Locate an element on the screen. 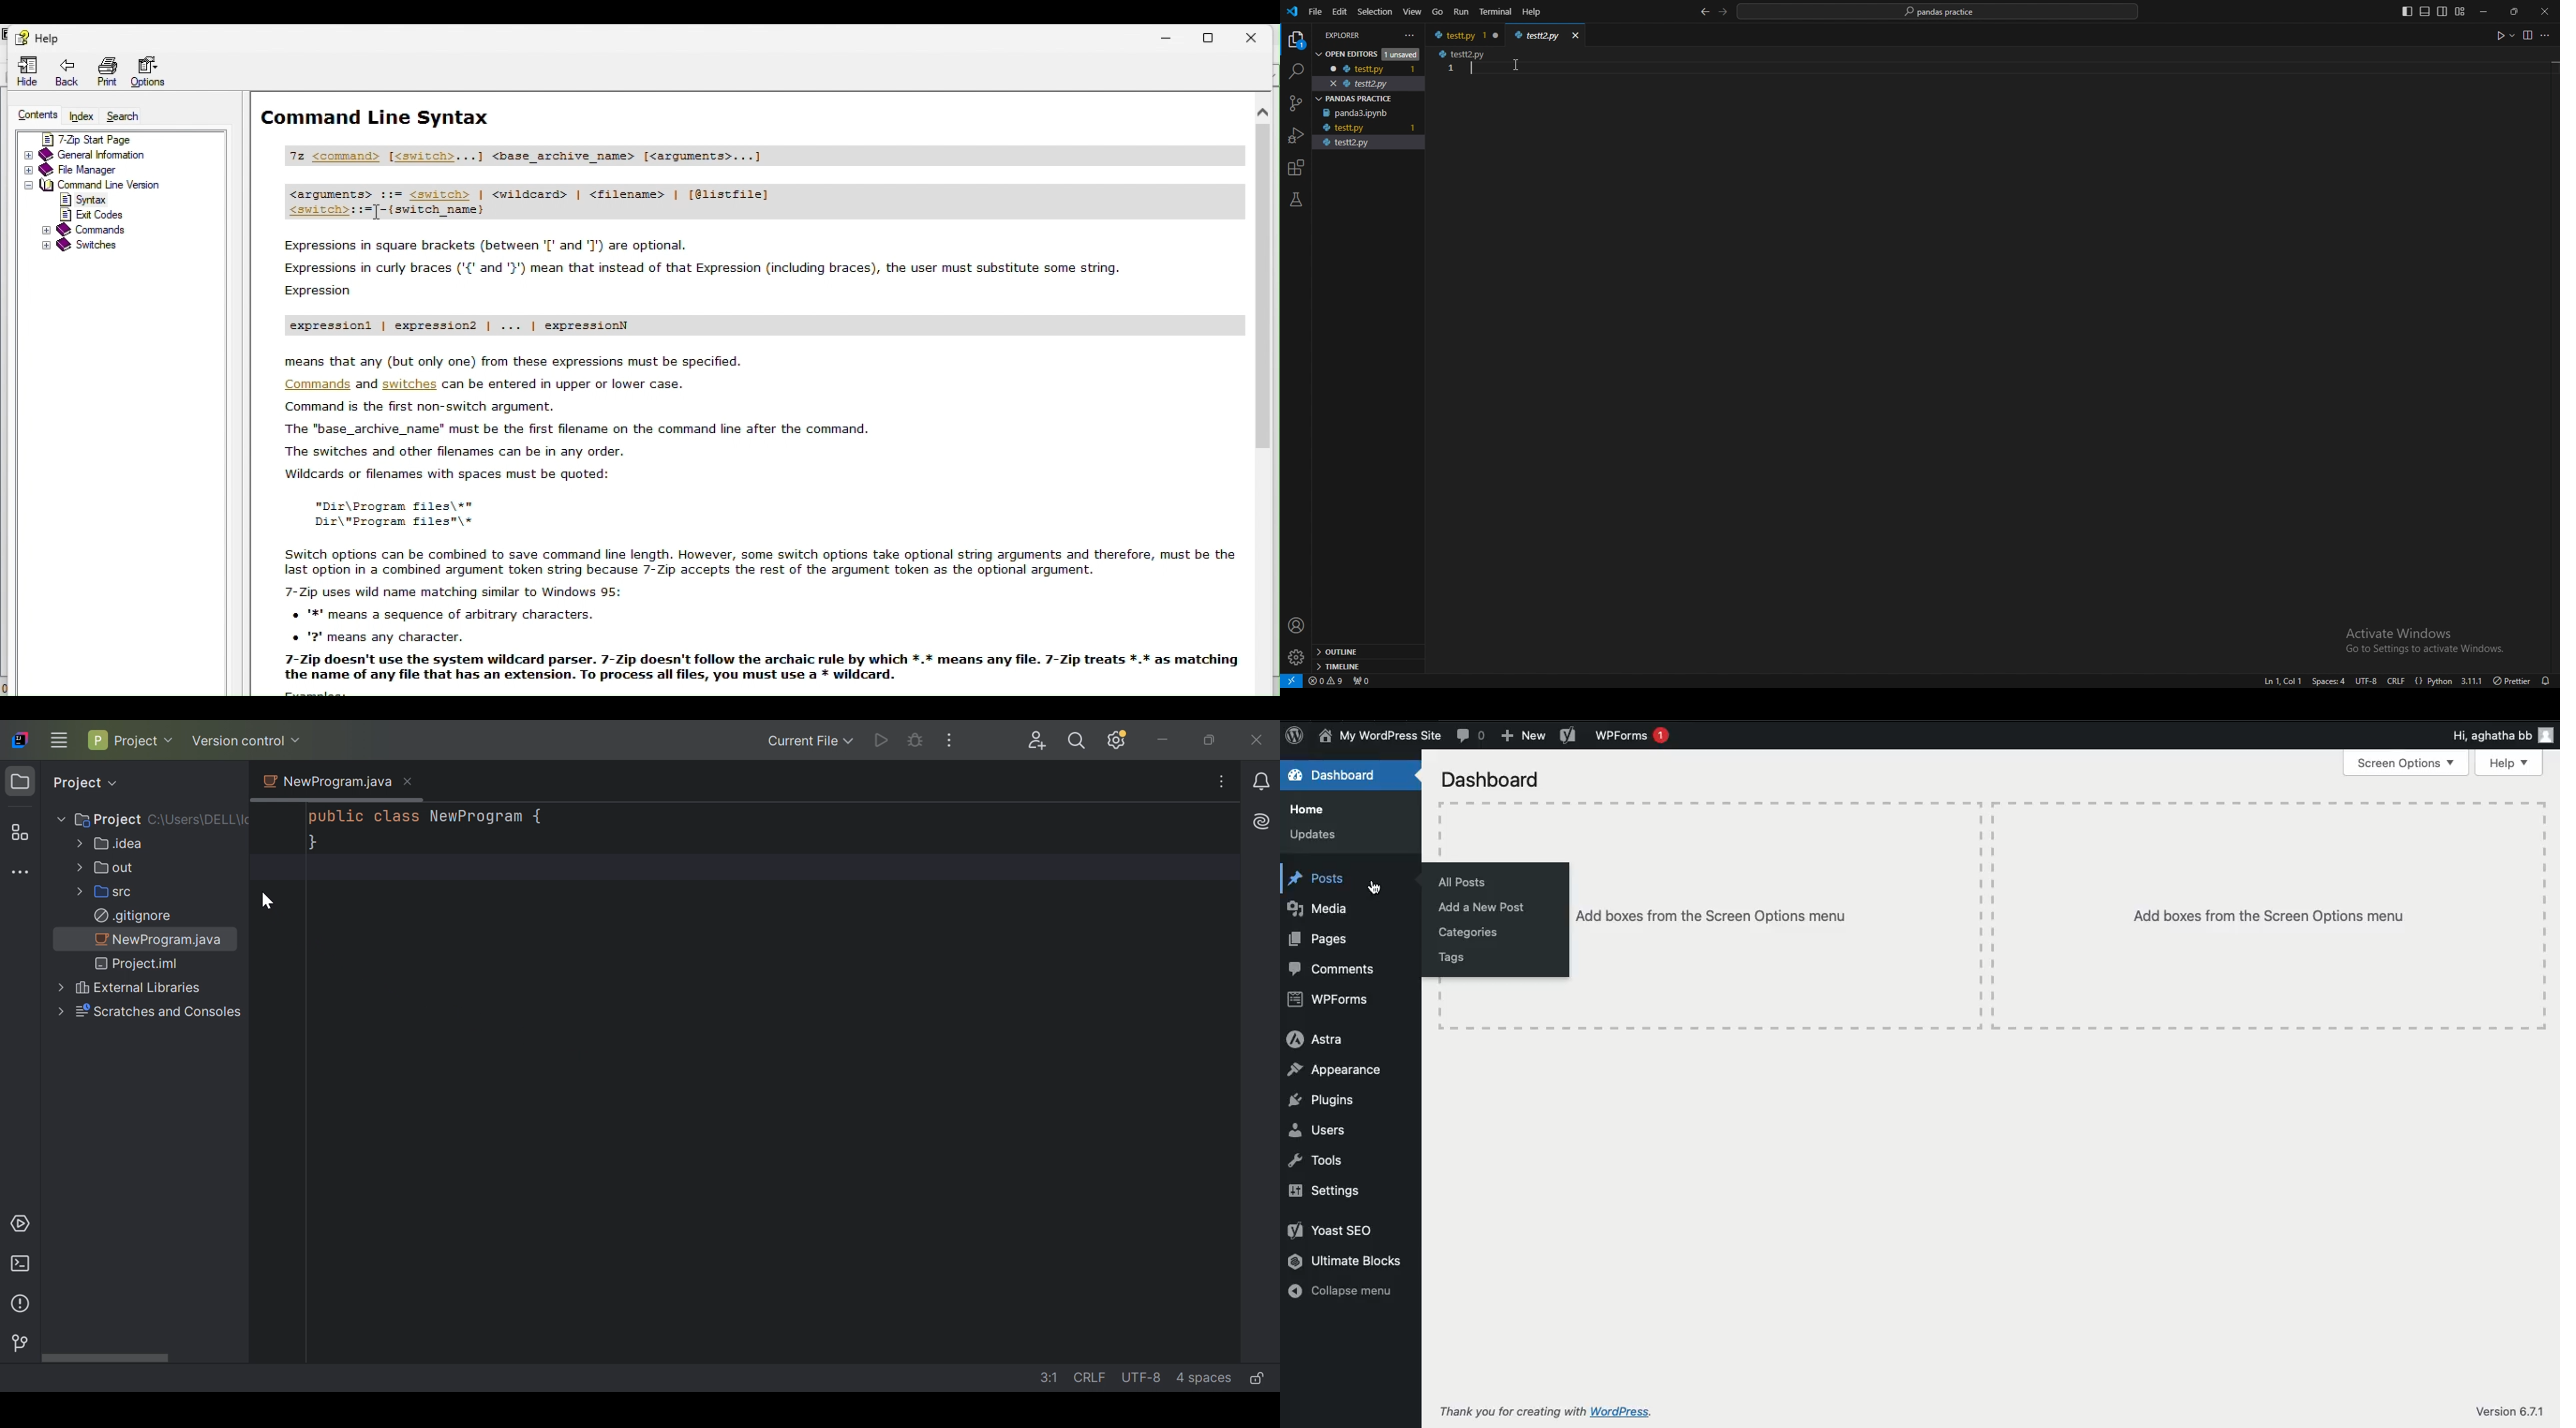  General information is located at coordinates (100, 153).